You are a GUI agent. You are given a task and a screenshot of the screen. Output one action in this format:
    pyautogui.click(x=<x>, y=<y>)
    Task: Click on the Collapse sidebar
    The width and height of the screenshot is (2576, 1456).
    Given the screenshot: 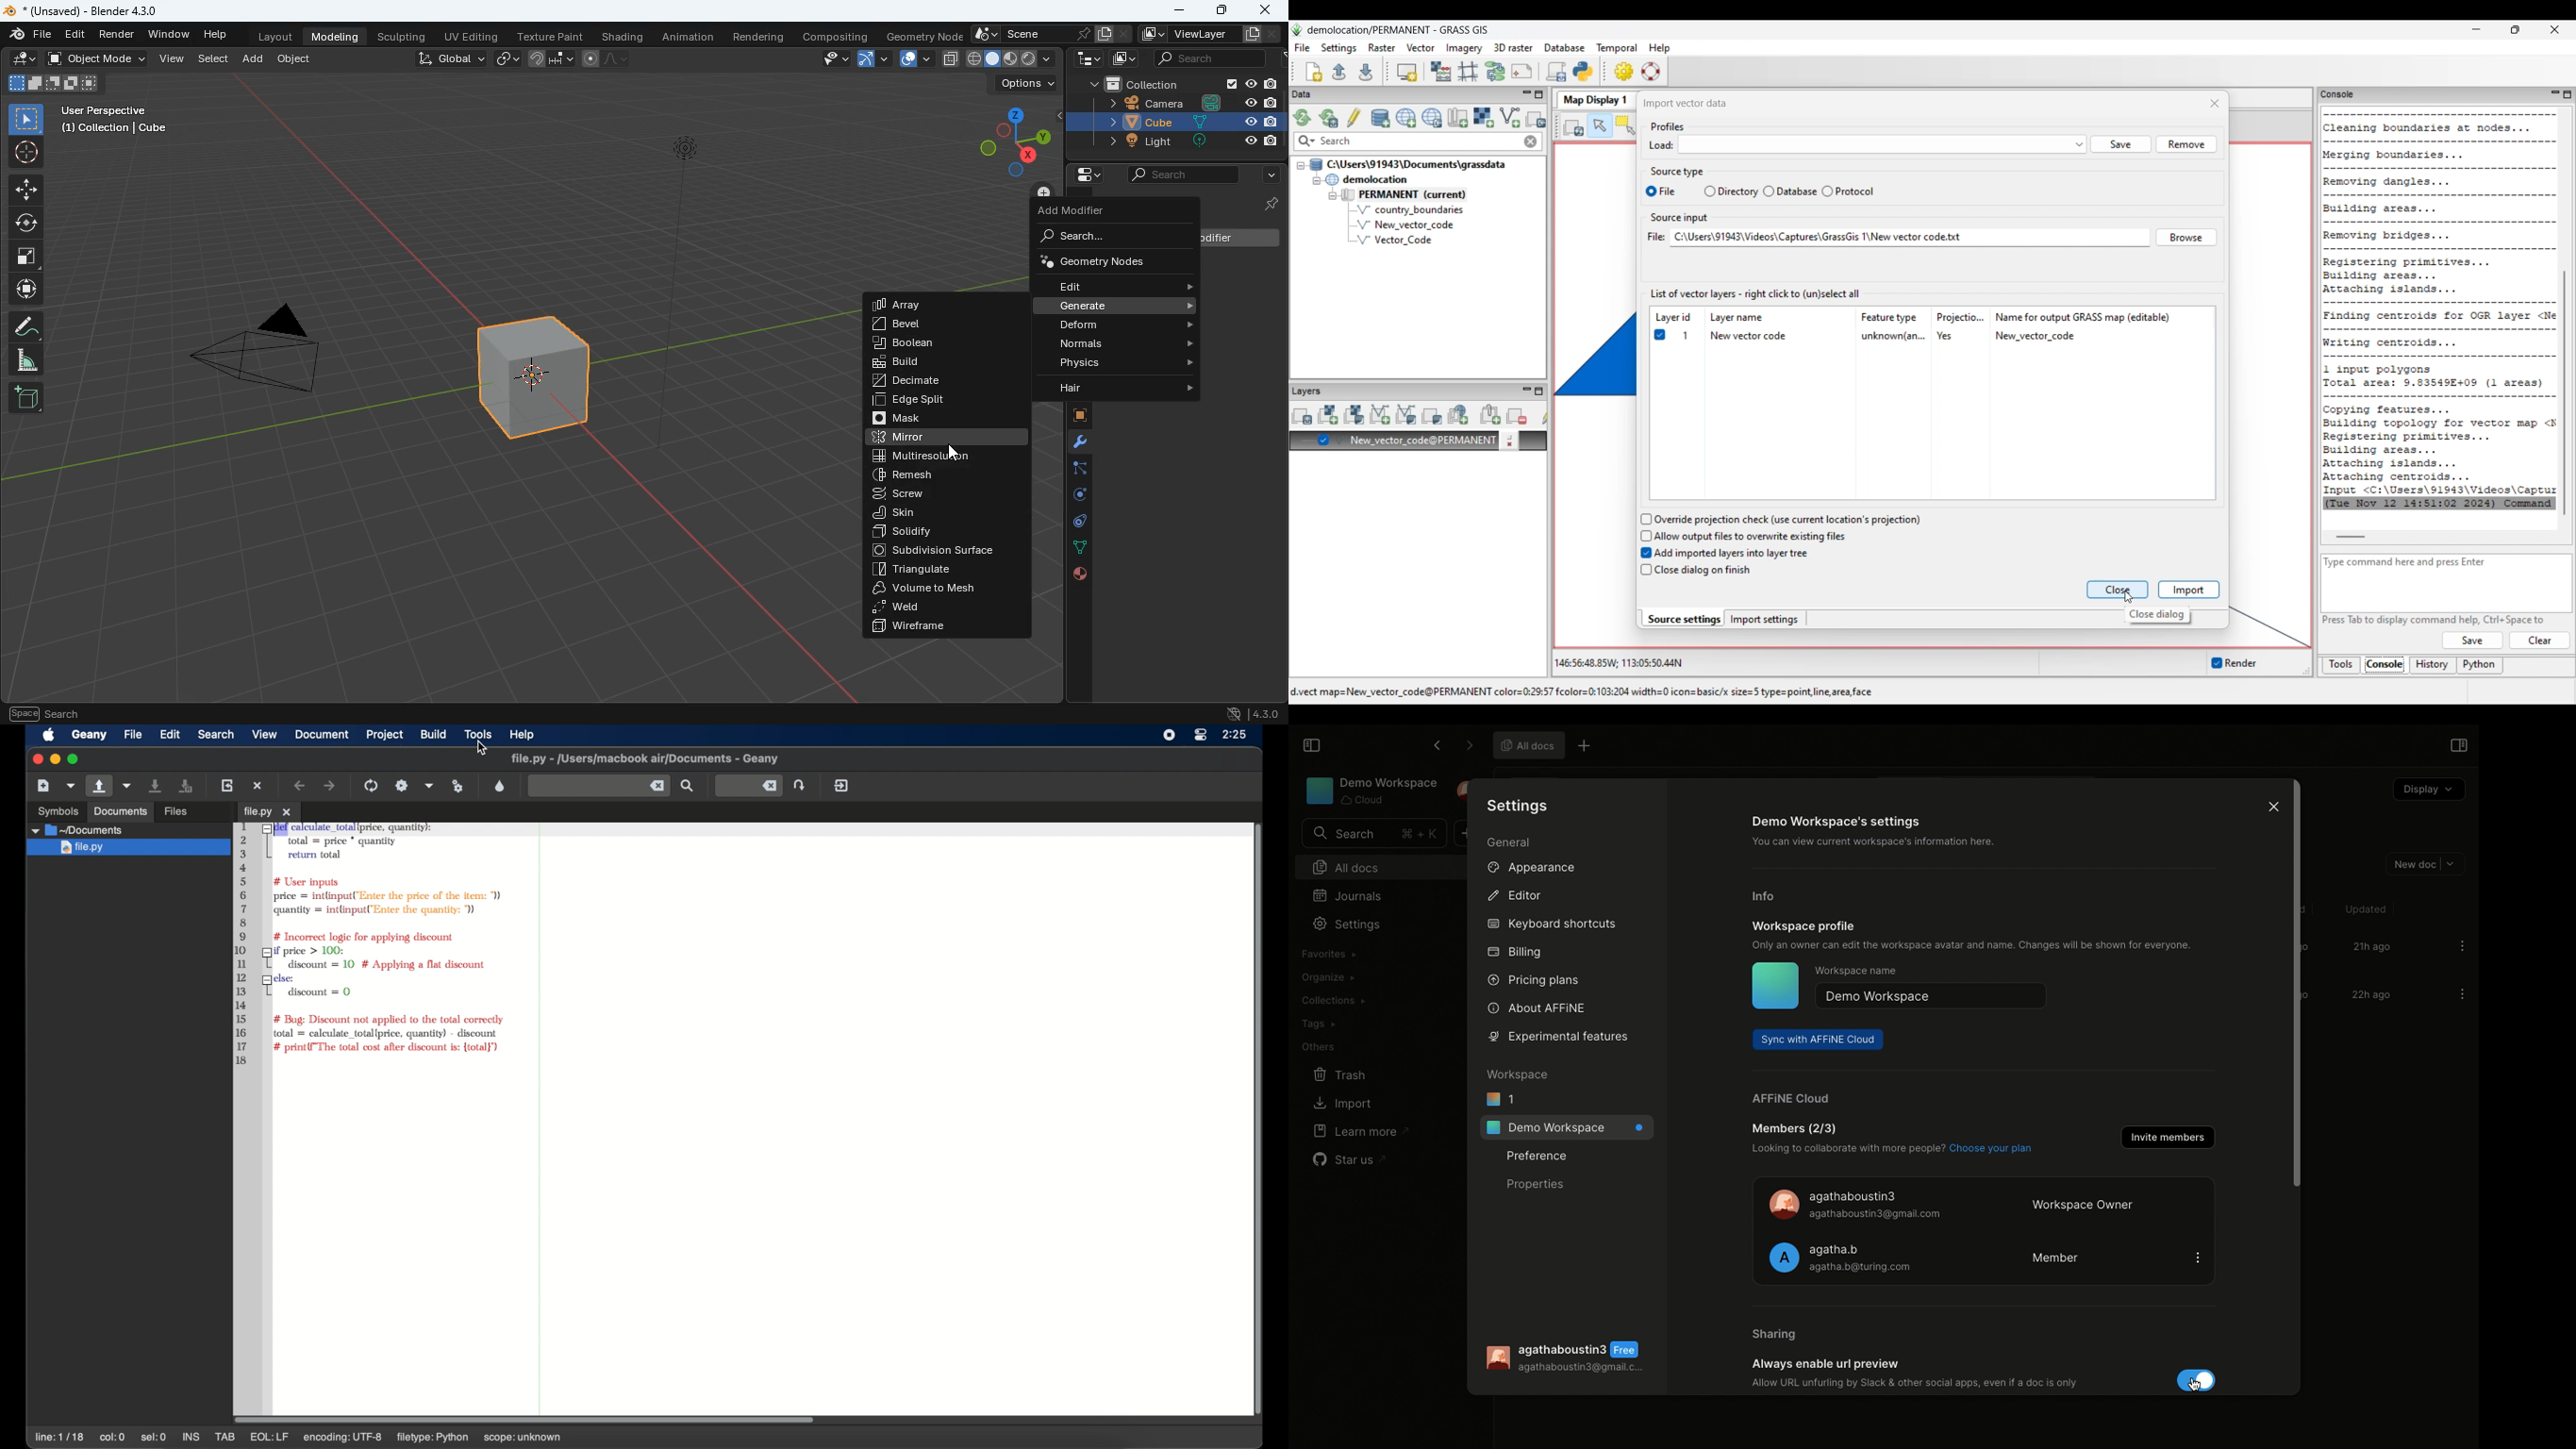 What is the action you would take?
    pyautogui.click(x=1310, y=744)
    